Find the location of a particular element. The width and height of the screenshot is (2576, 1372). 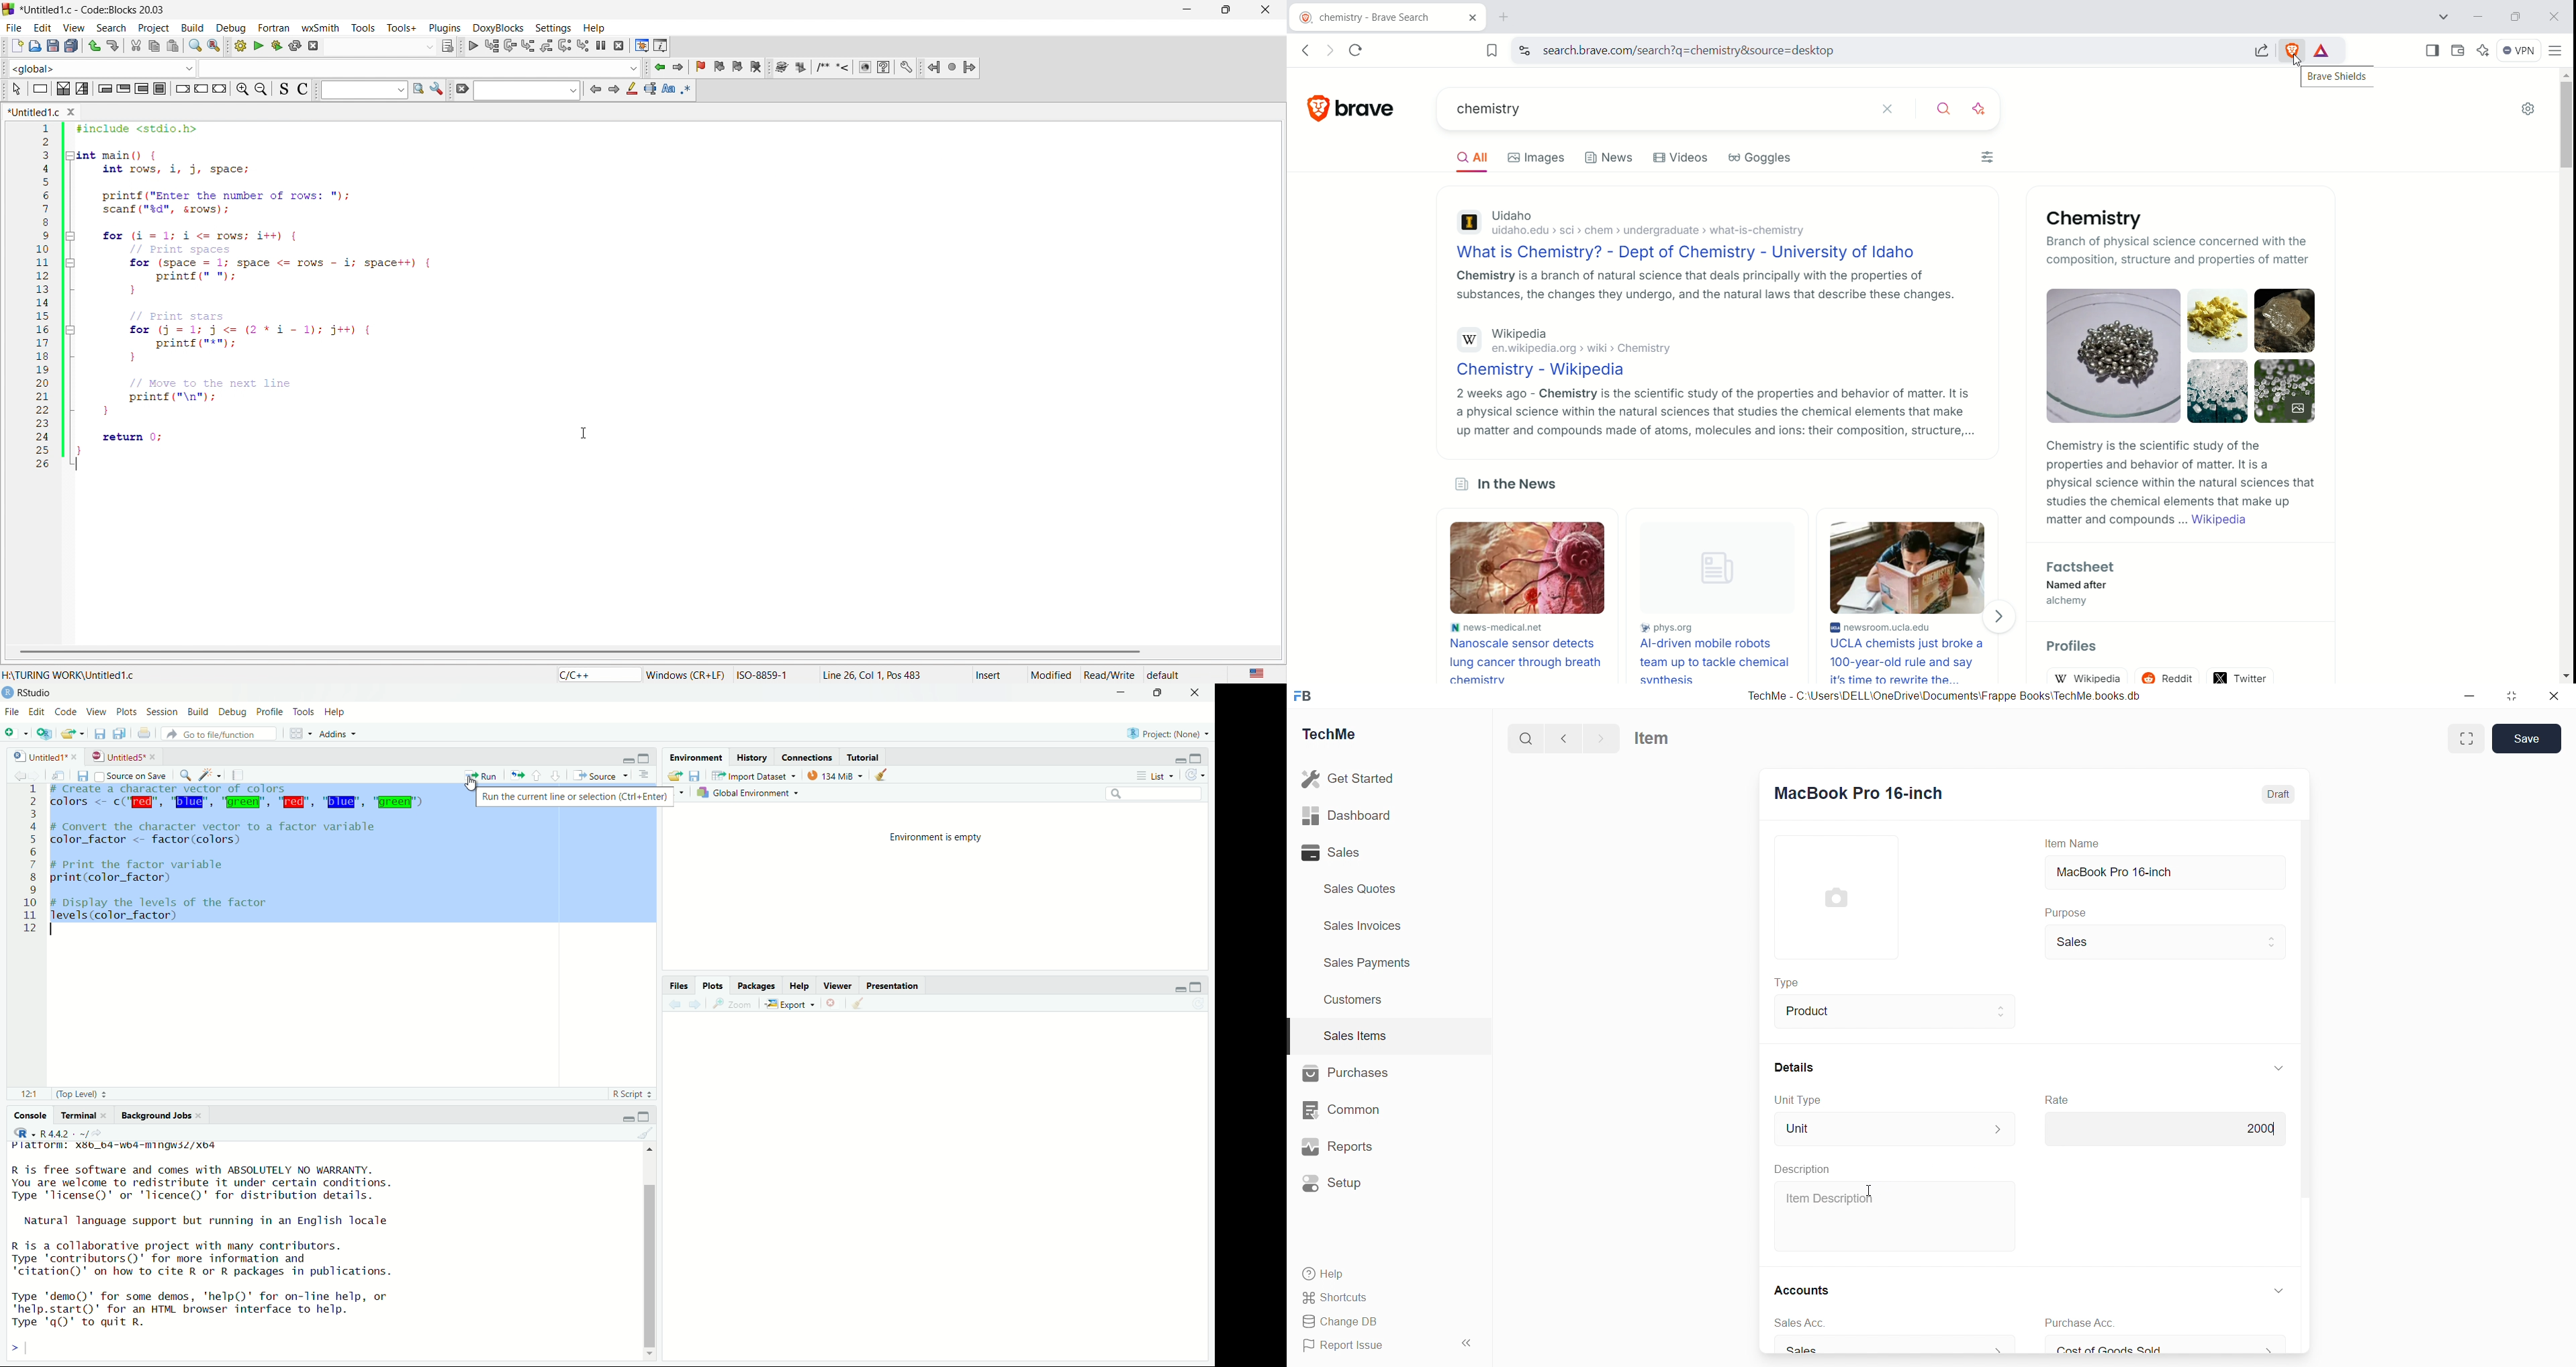

Report Issue is located at coordinates (1346, 1346).